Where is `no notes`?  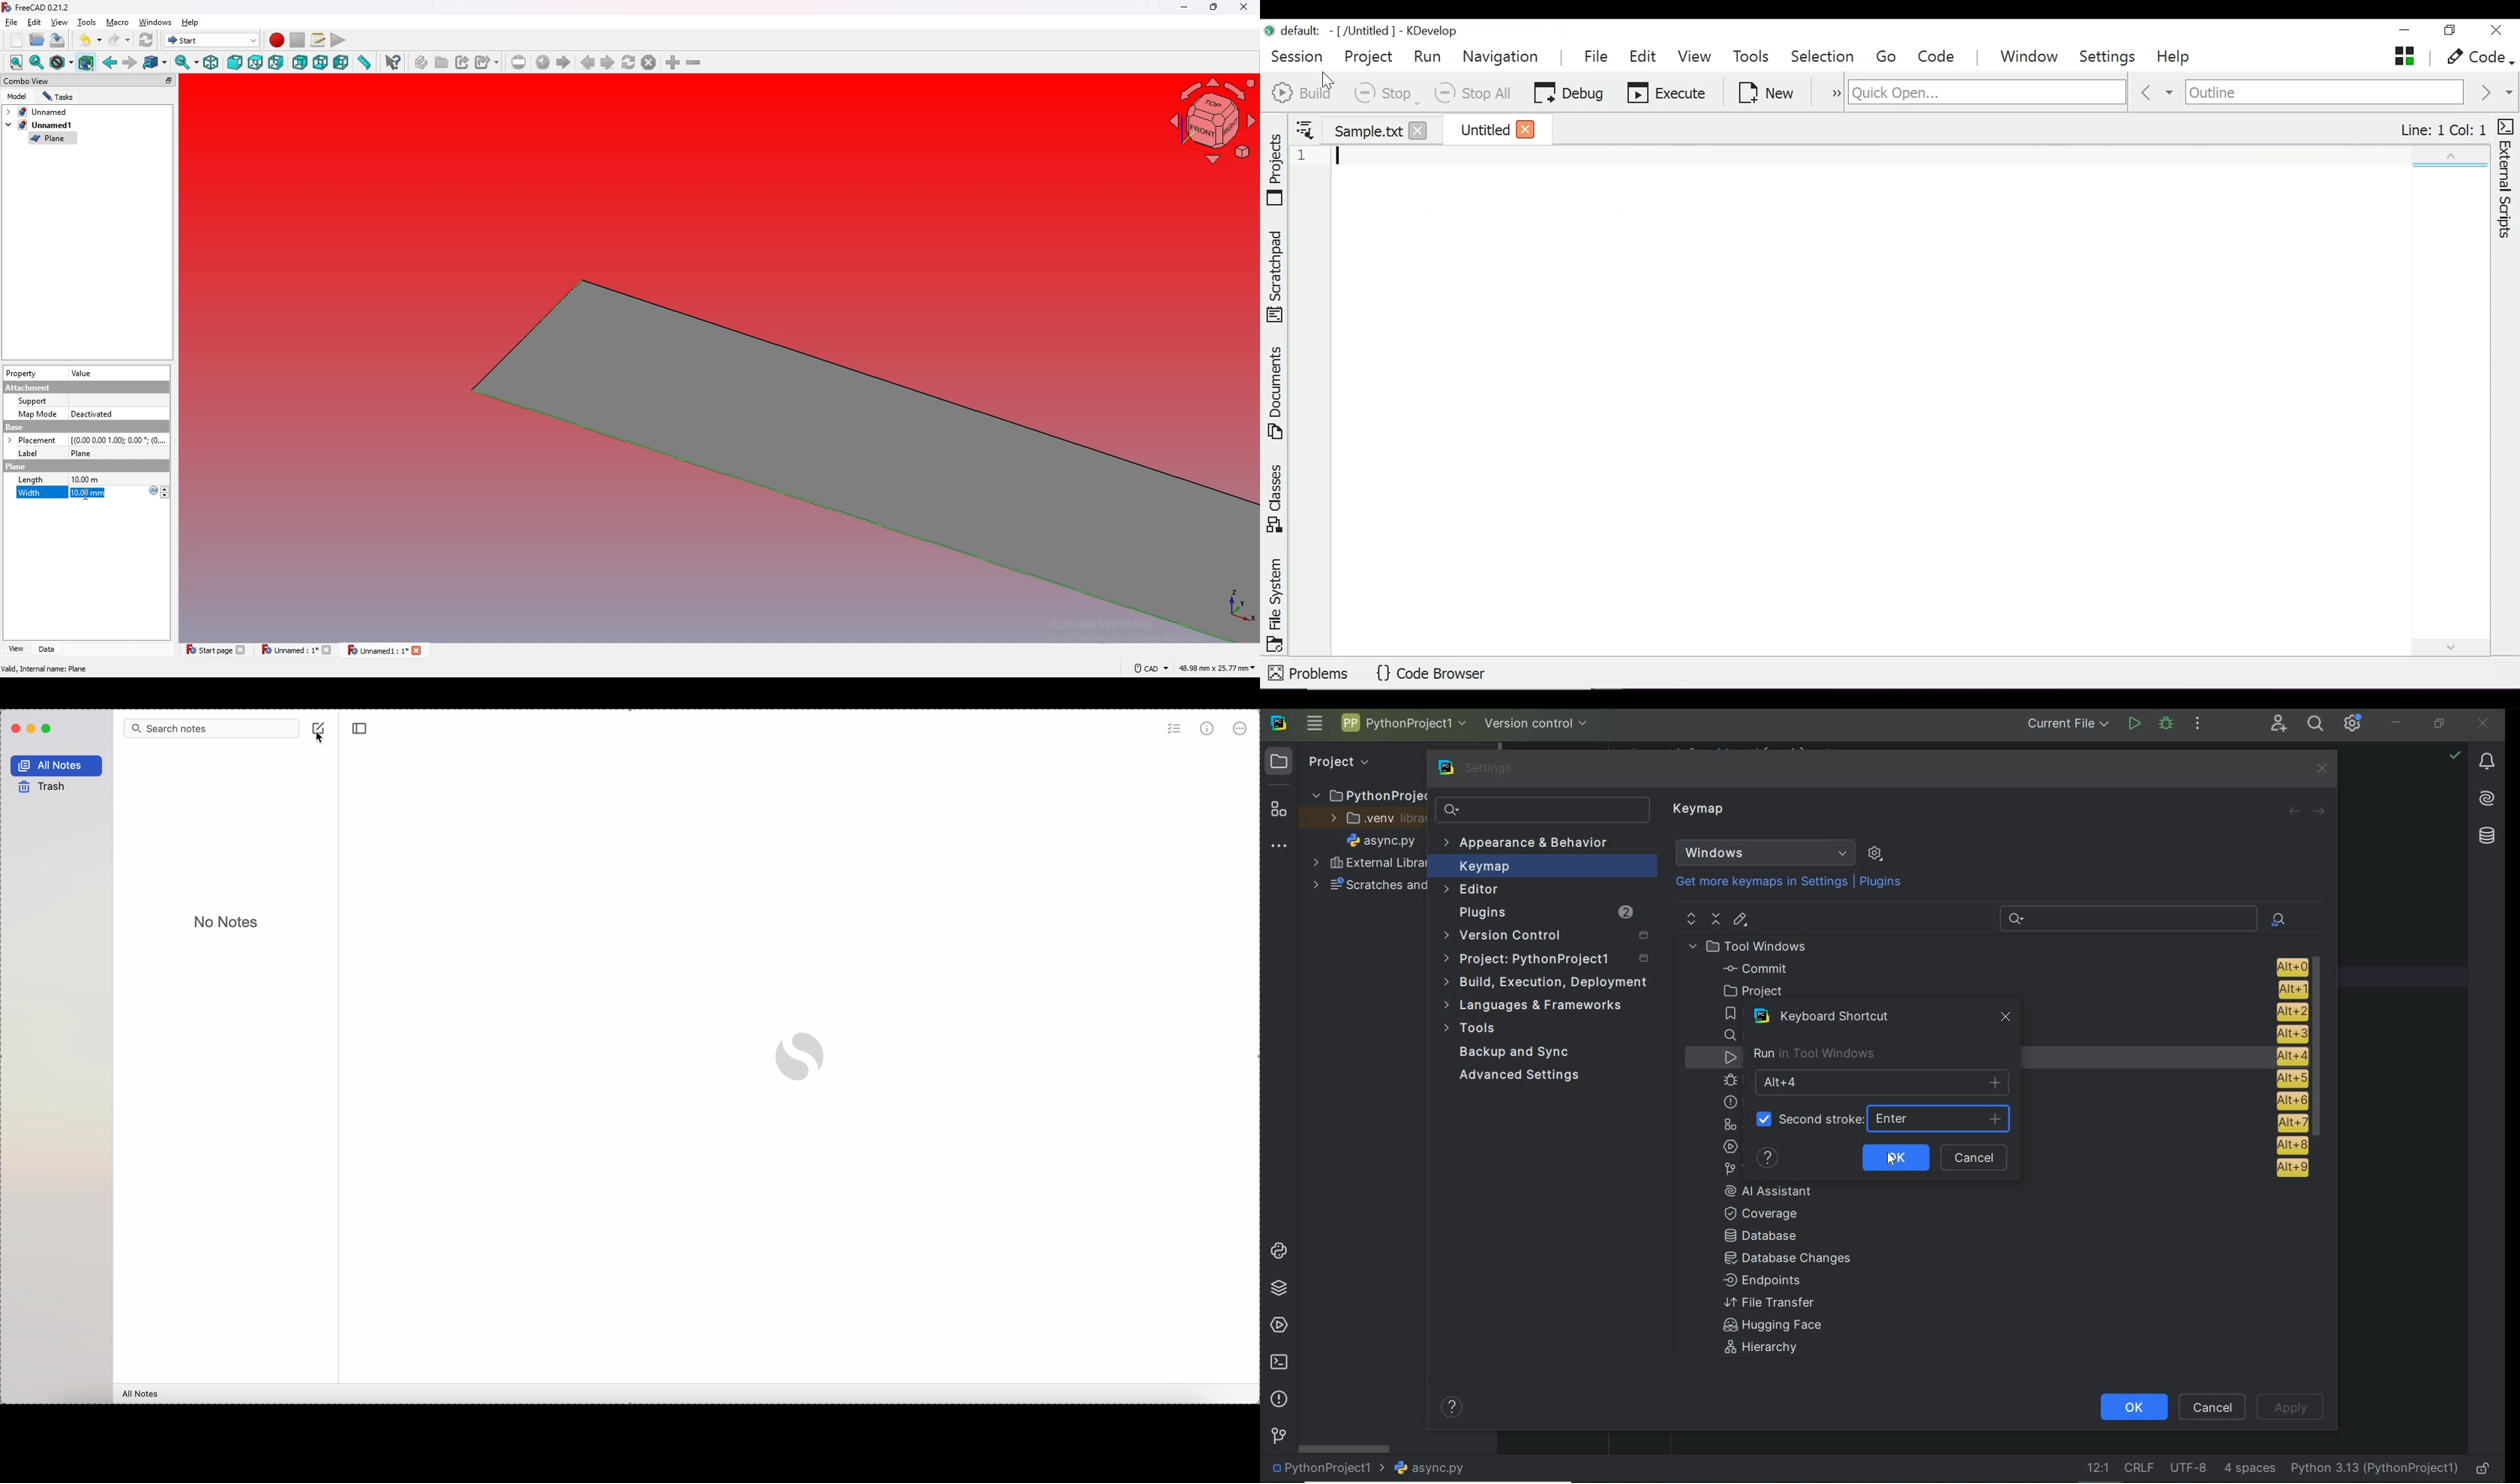
no notes is located at coordinates (228, 922).